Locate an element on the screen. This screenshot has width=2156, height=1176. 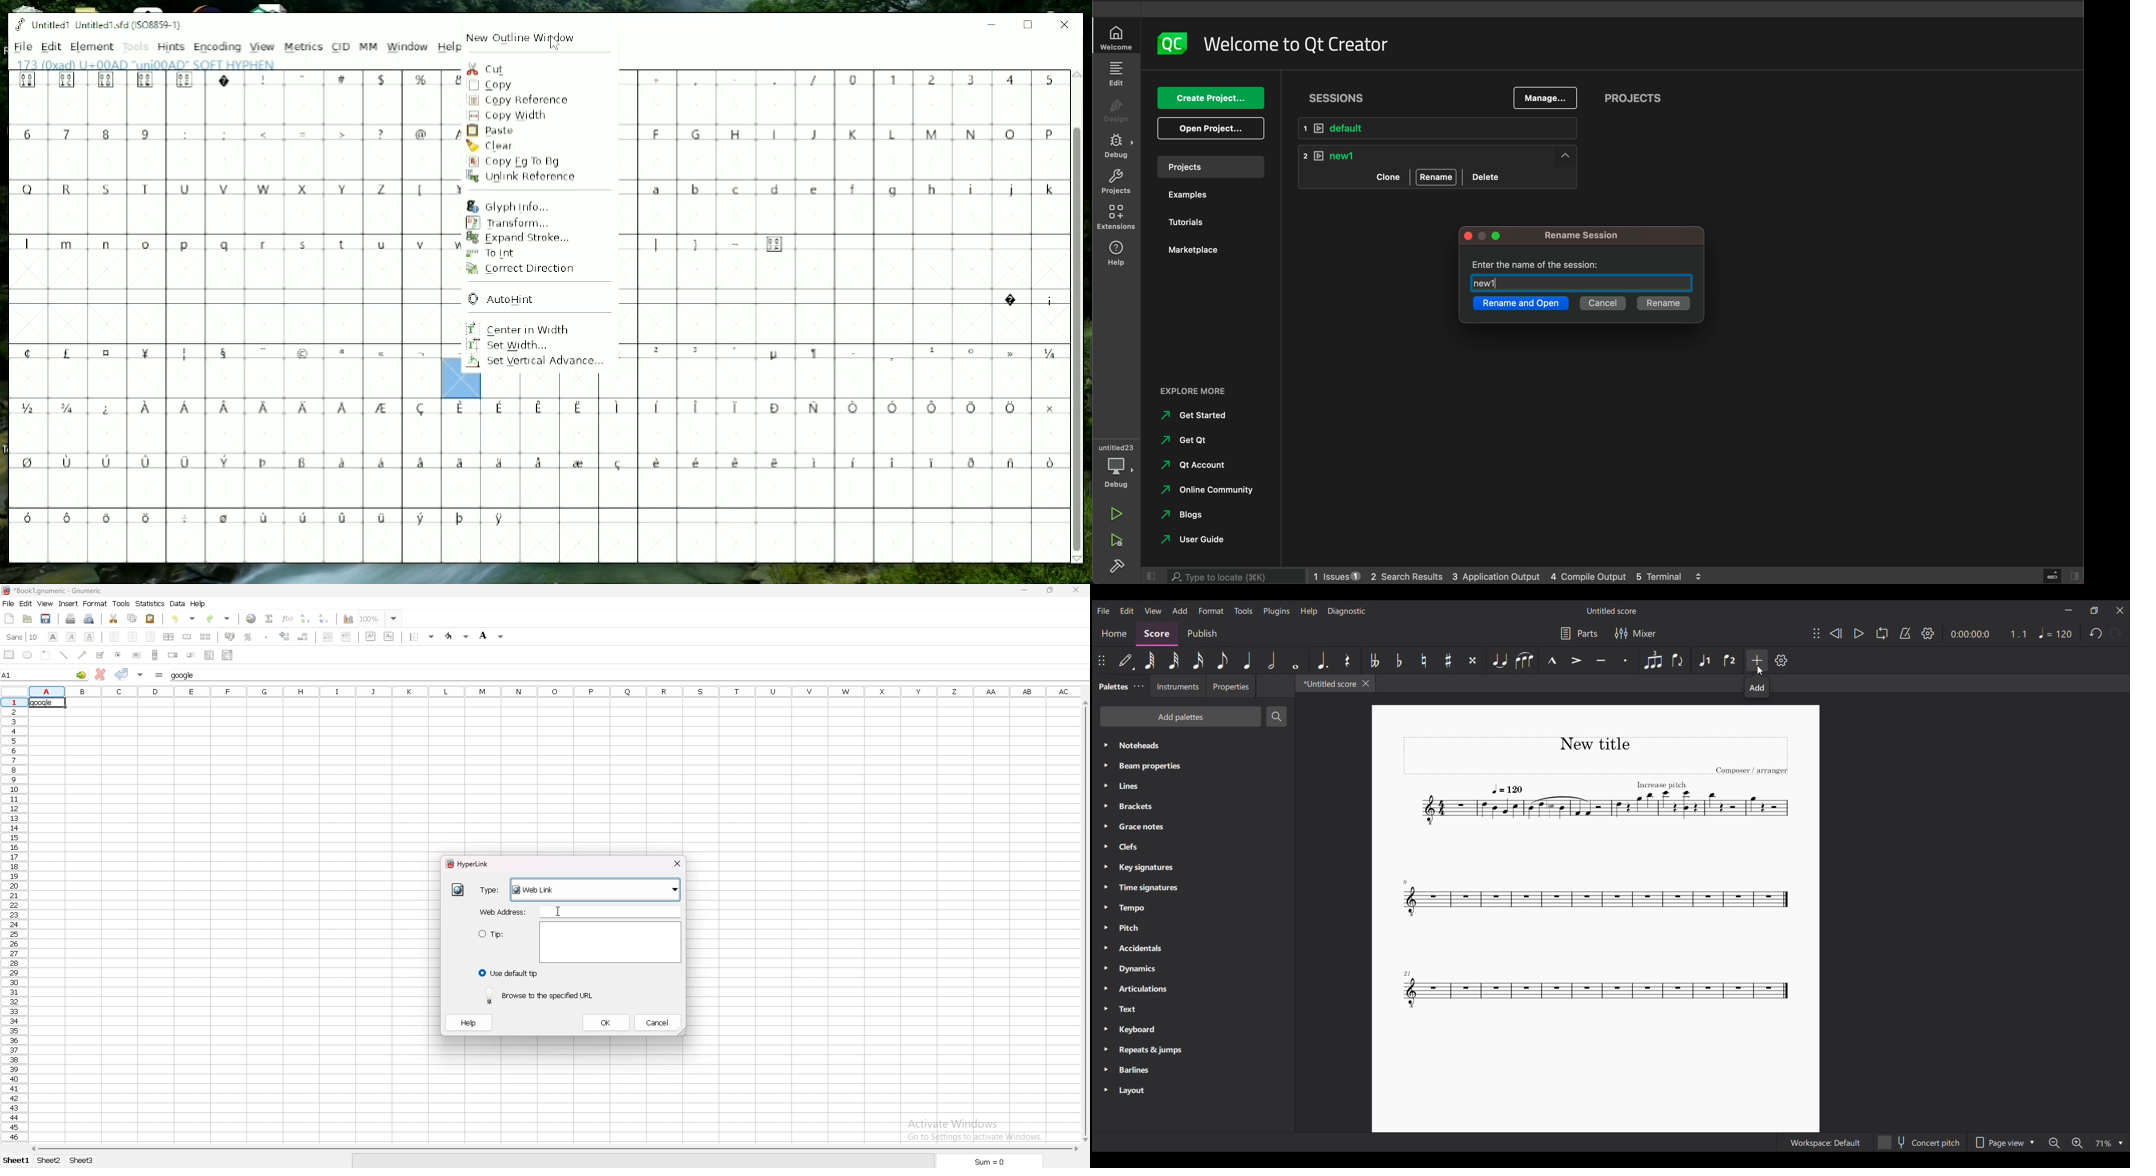
Change position is located at coordinates (1817, 633).